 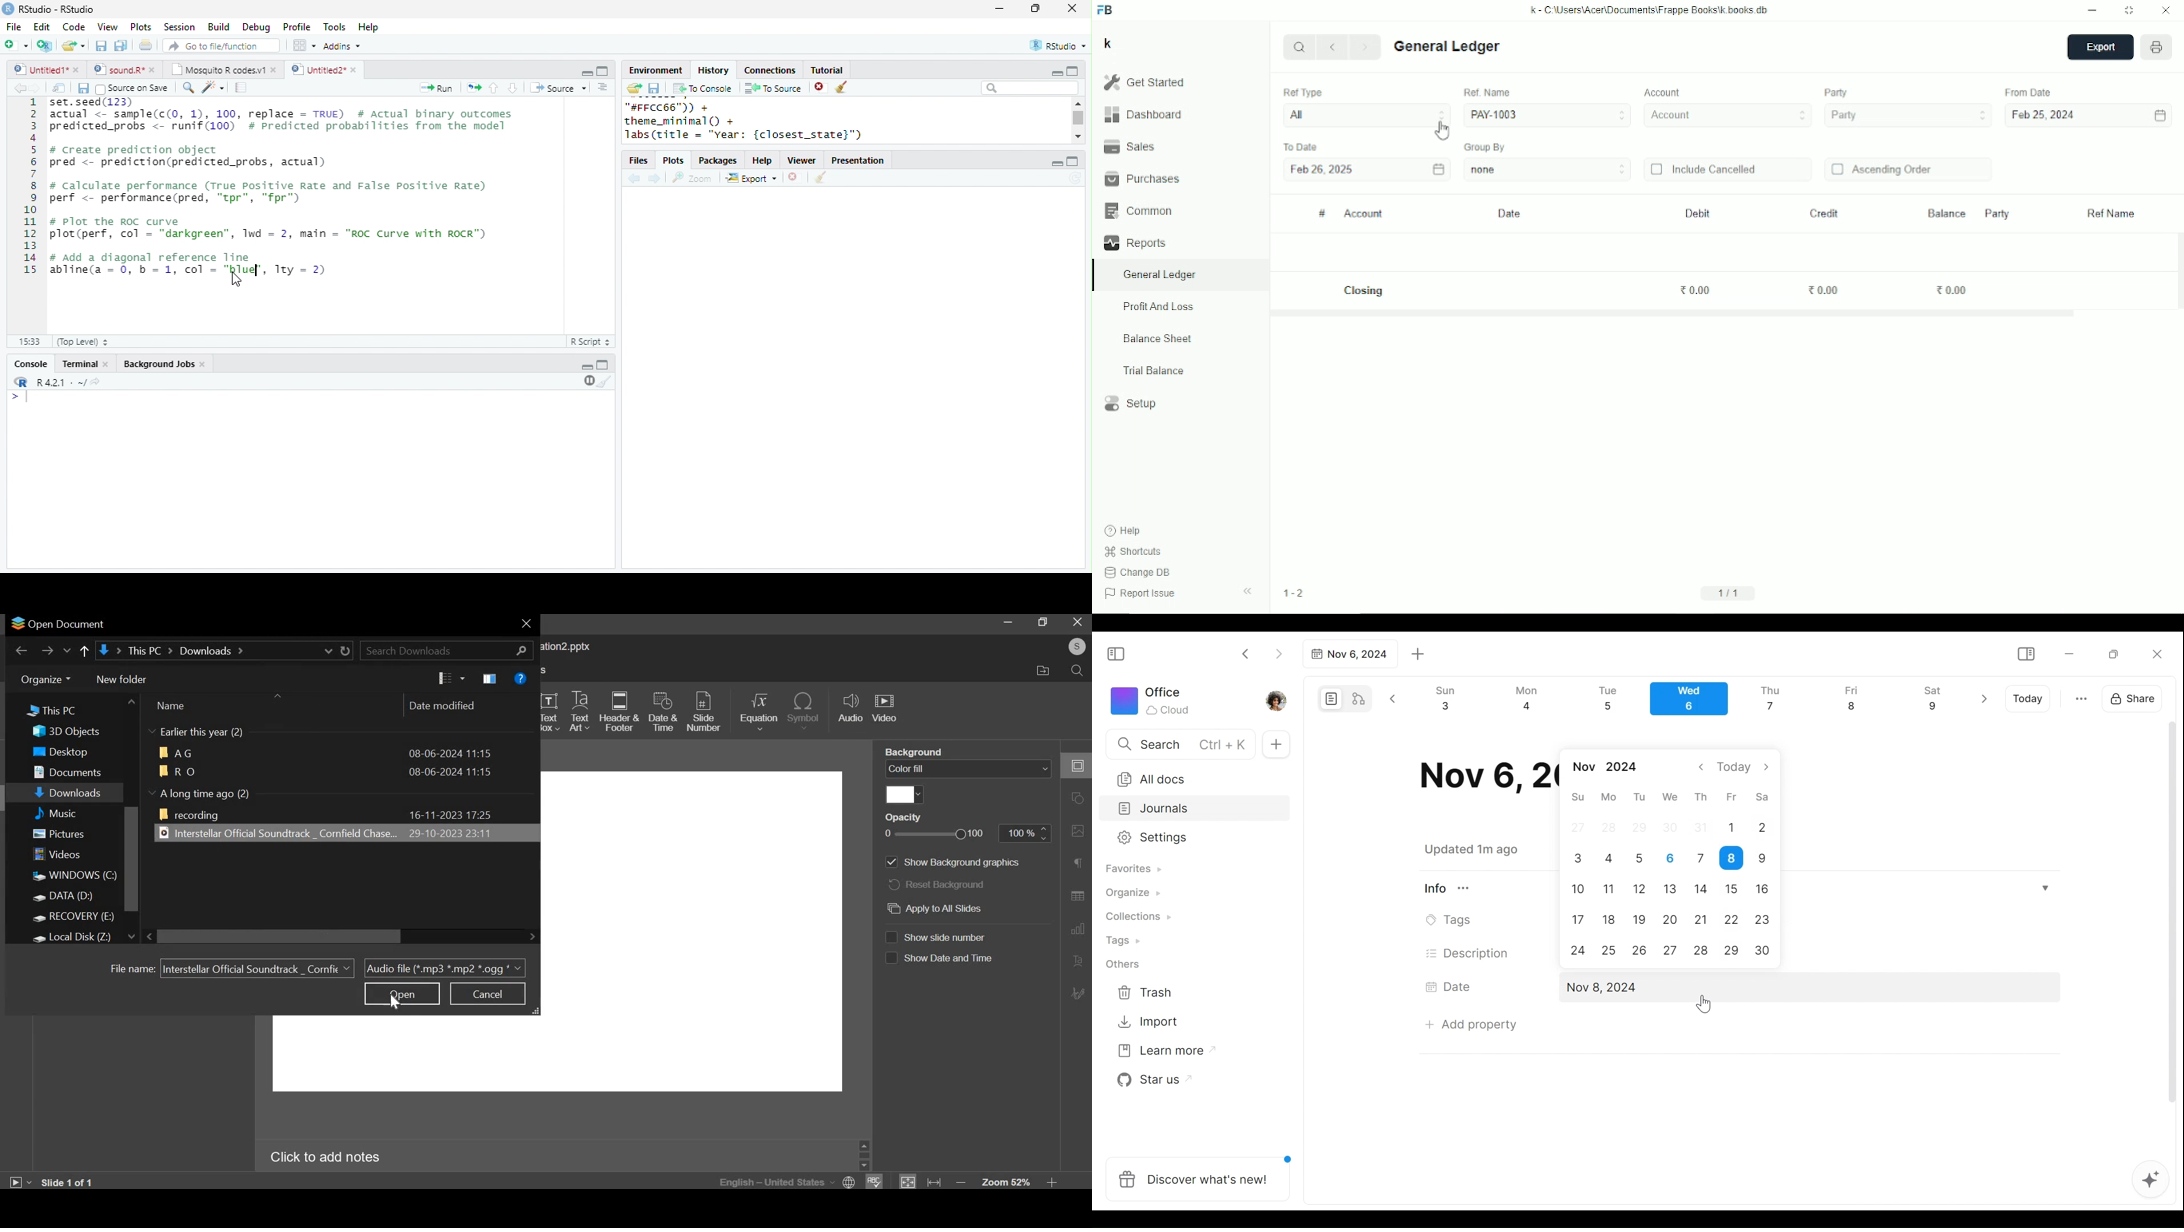 What do you see at coordinates (1076, 993) in the screenshot?
I see `signature settings` at bounding box center [1076, 993].